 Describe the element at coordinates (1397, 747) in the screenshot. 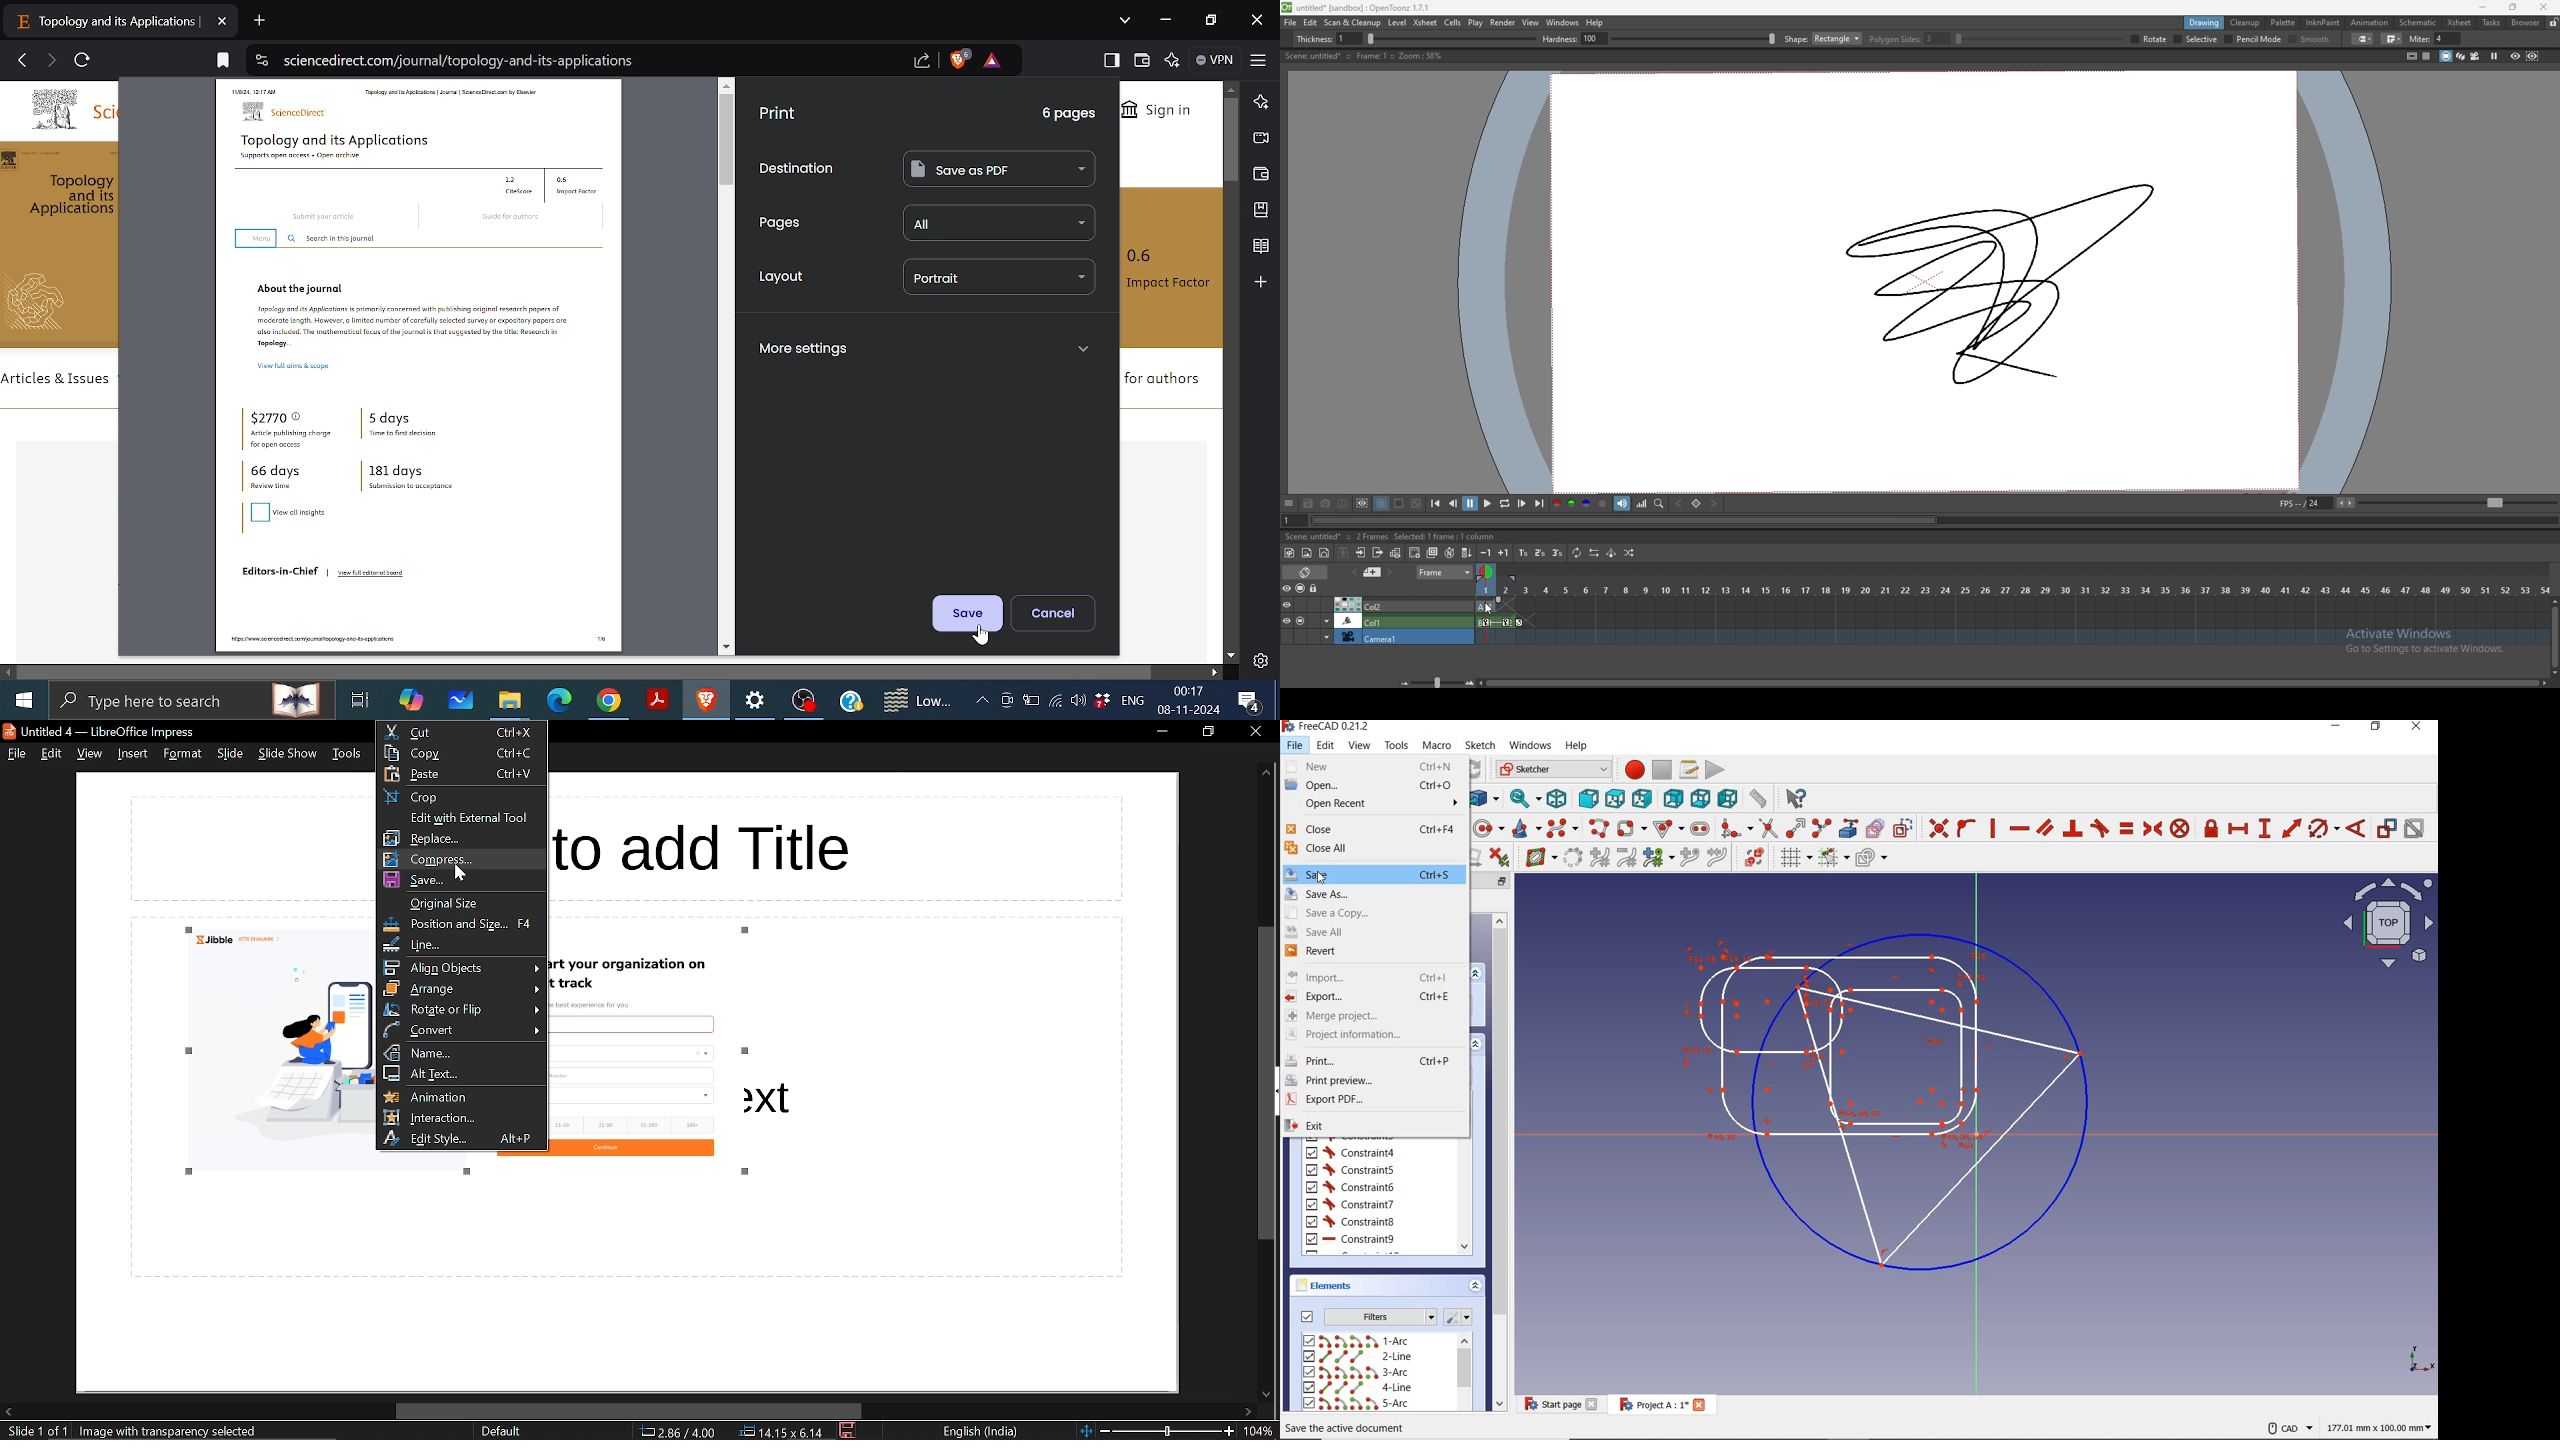

I see `tools` at that location.